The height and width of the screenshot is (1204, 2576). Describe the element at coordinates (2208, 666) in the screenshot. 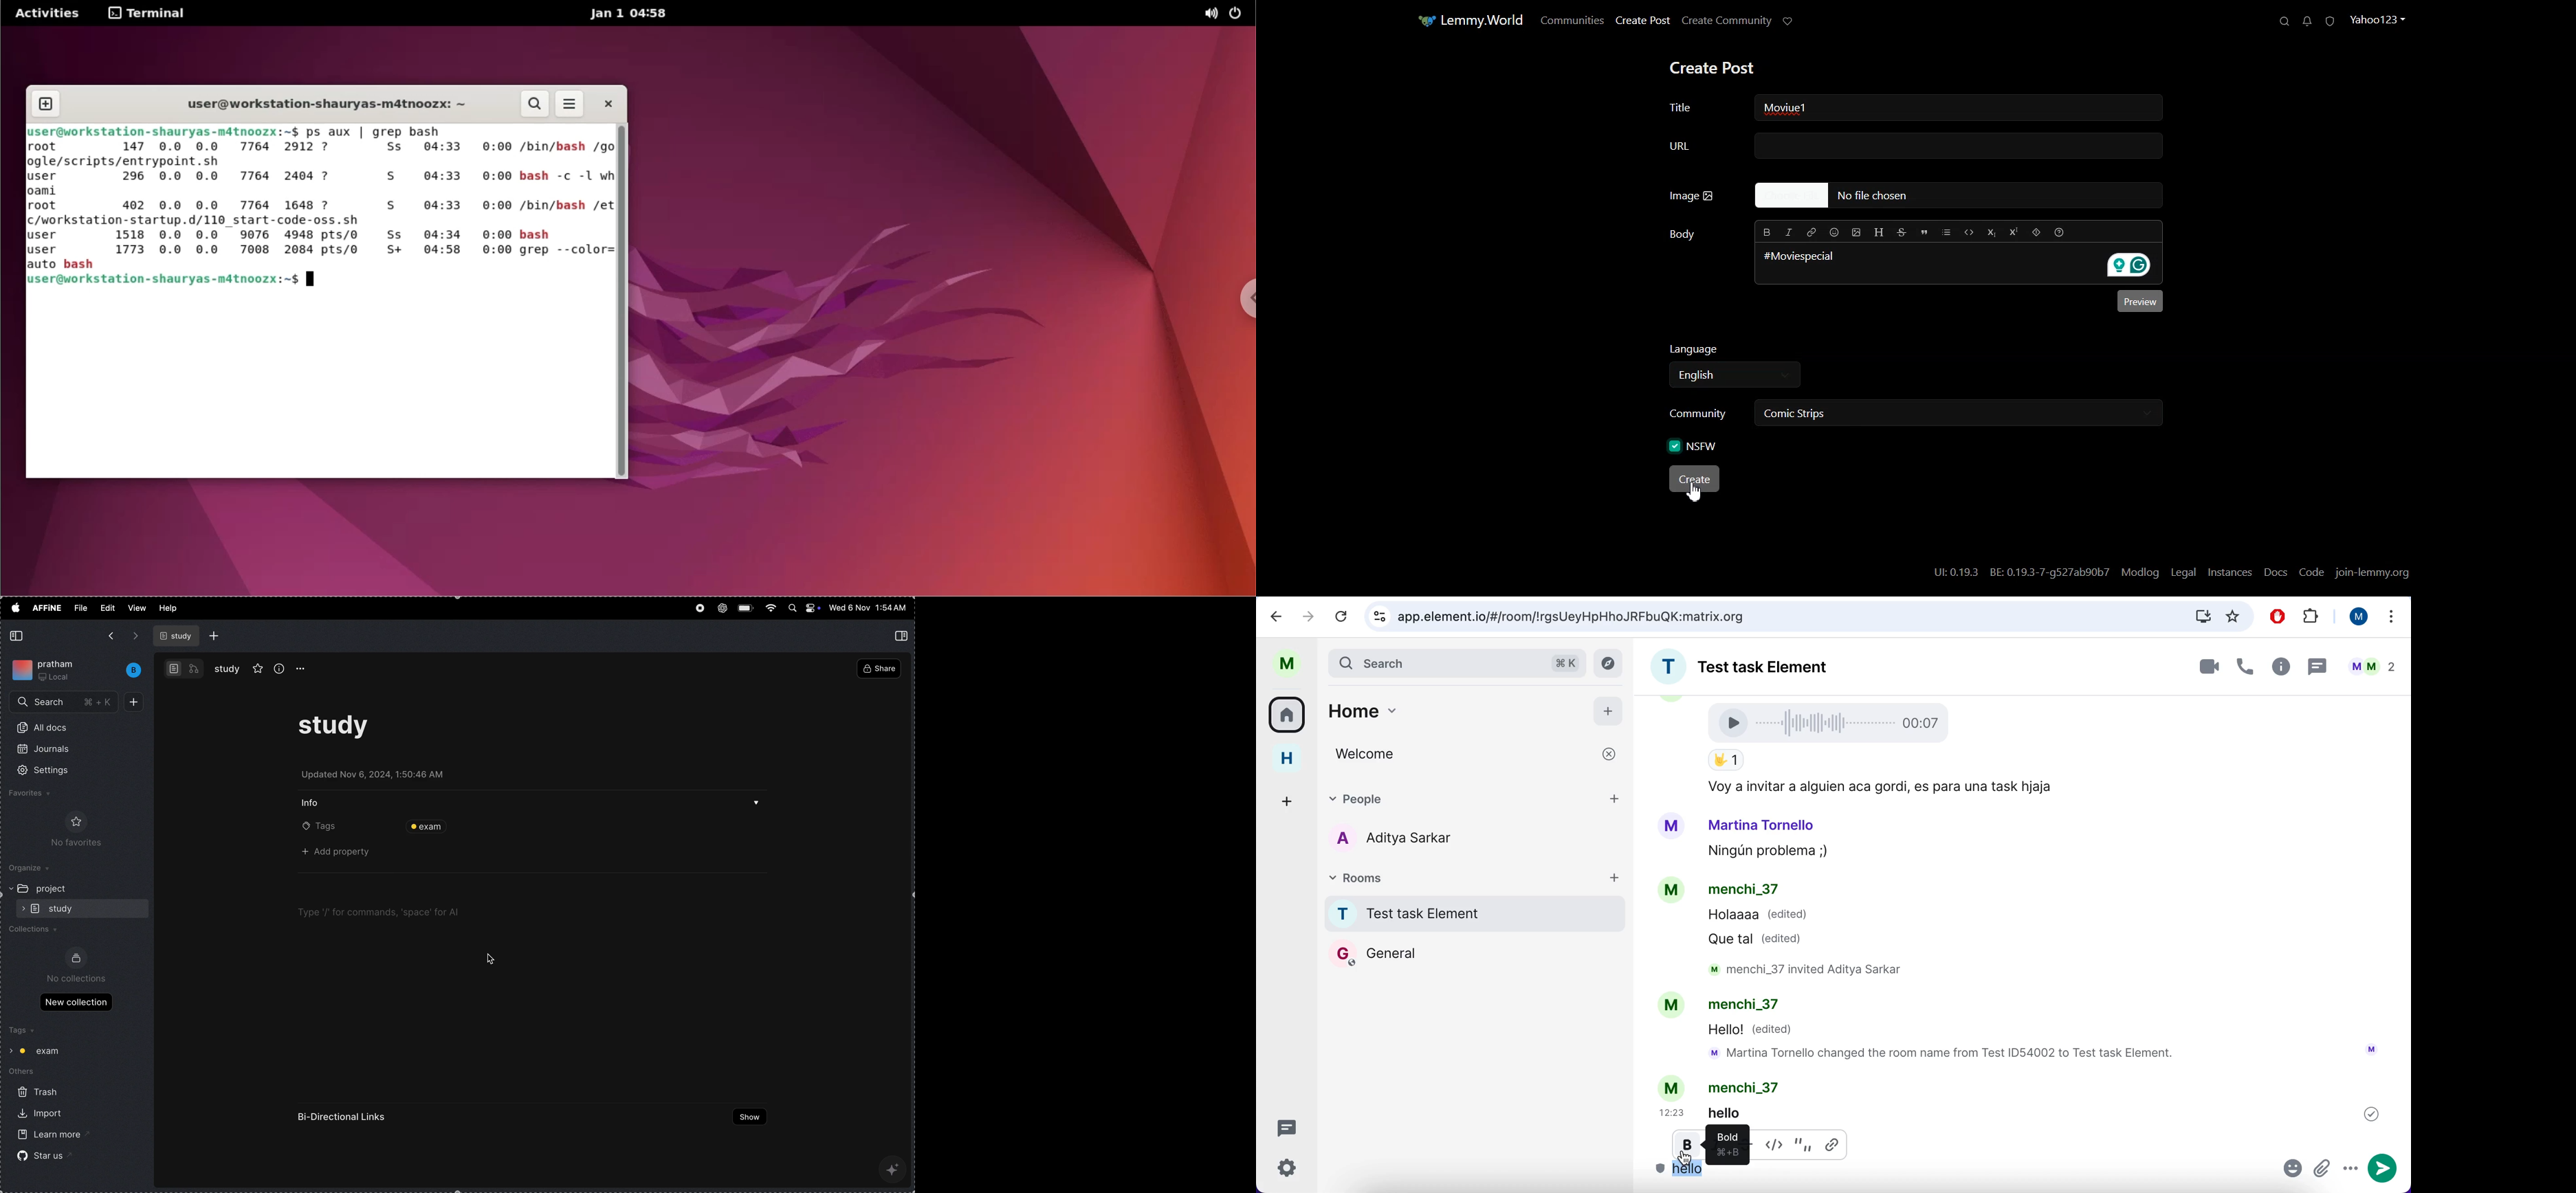

I see `videocall` at that location.